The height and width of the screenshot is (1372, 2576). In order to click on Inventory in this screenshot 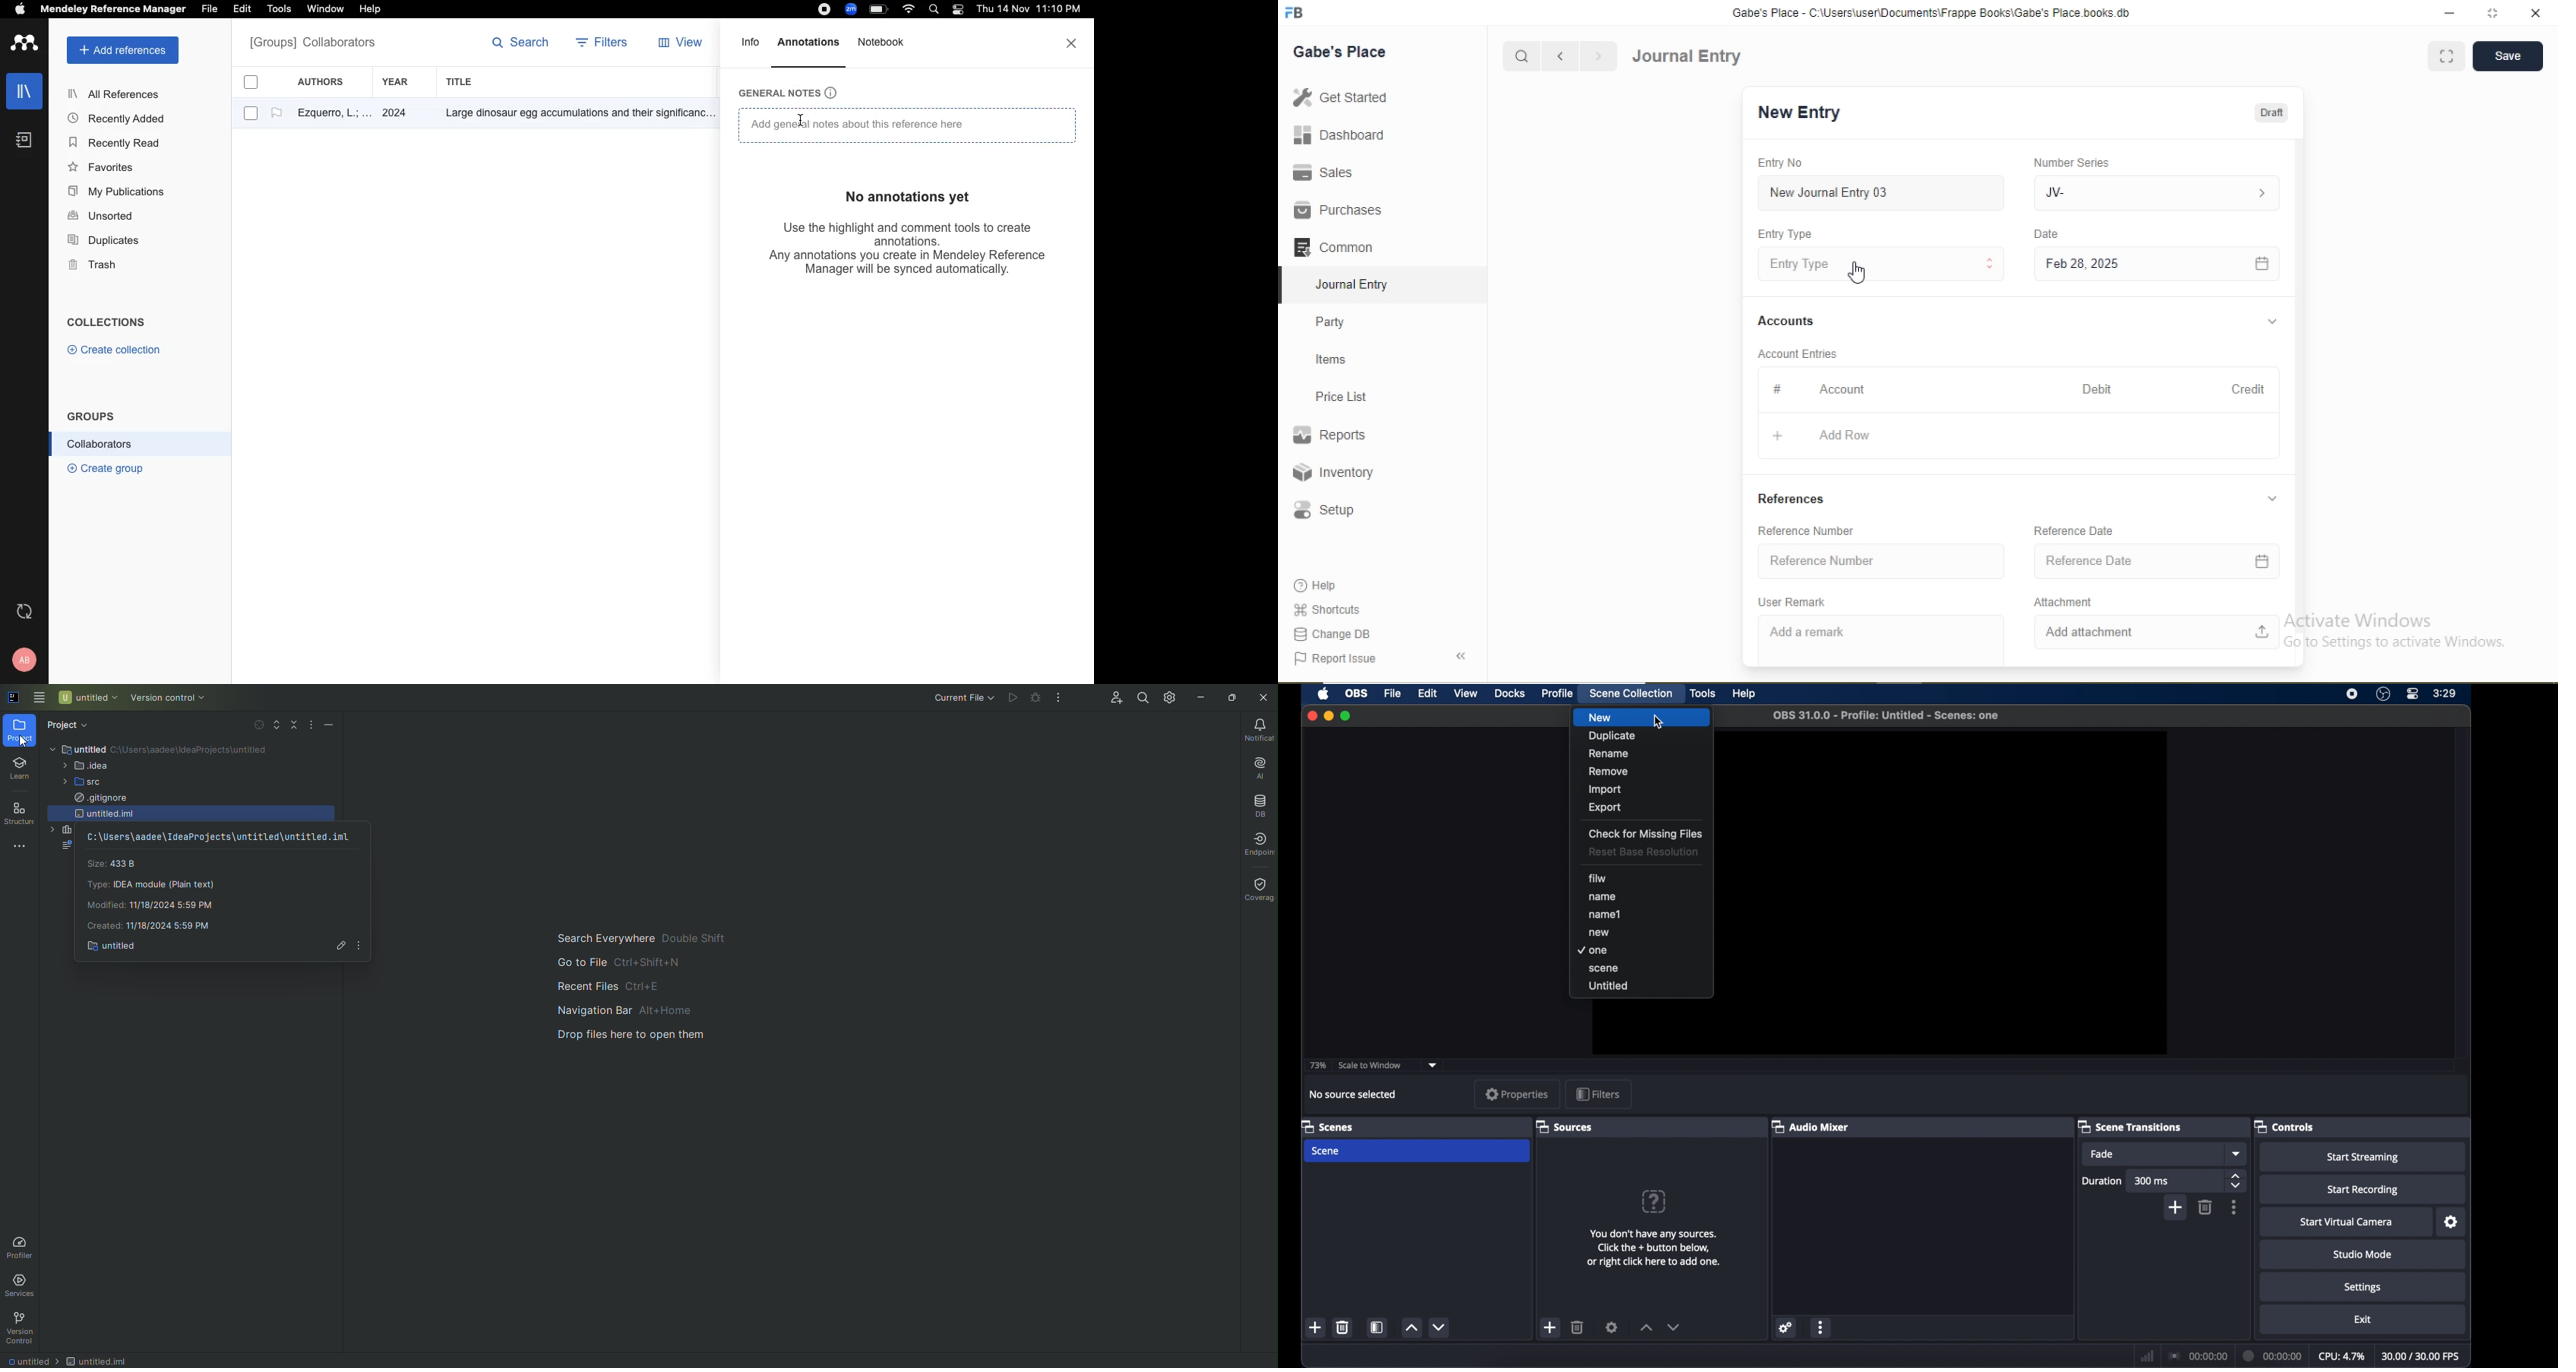, I will do `click(1334, 472)`.